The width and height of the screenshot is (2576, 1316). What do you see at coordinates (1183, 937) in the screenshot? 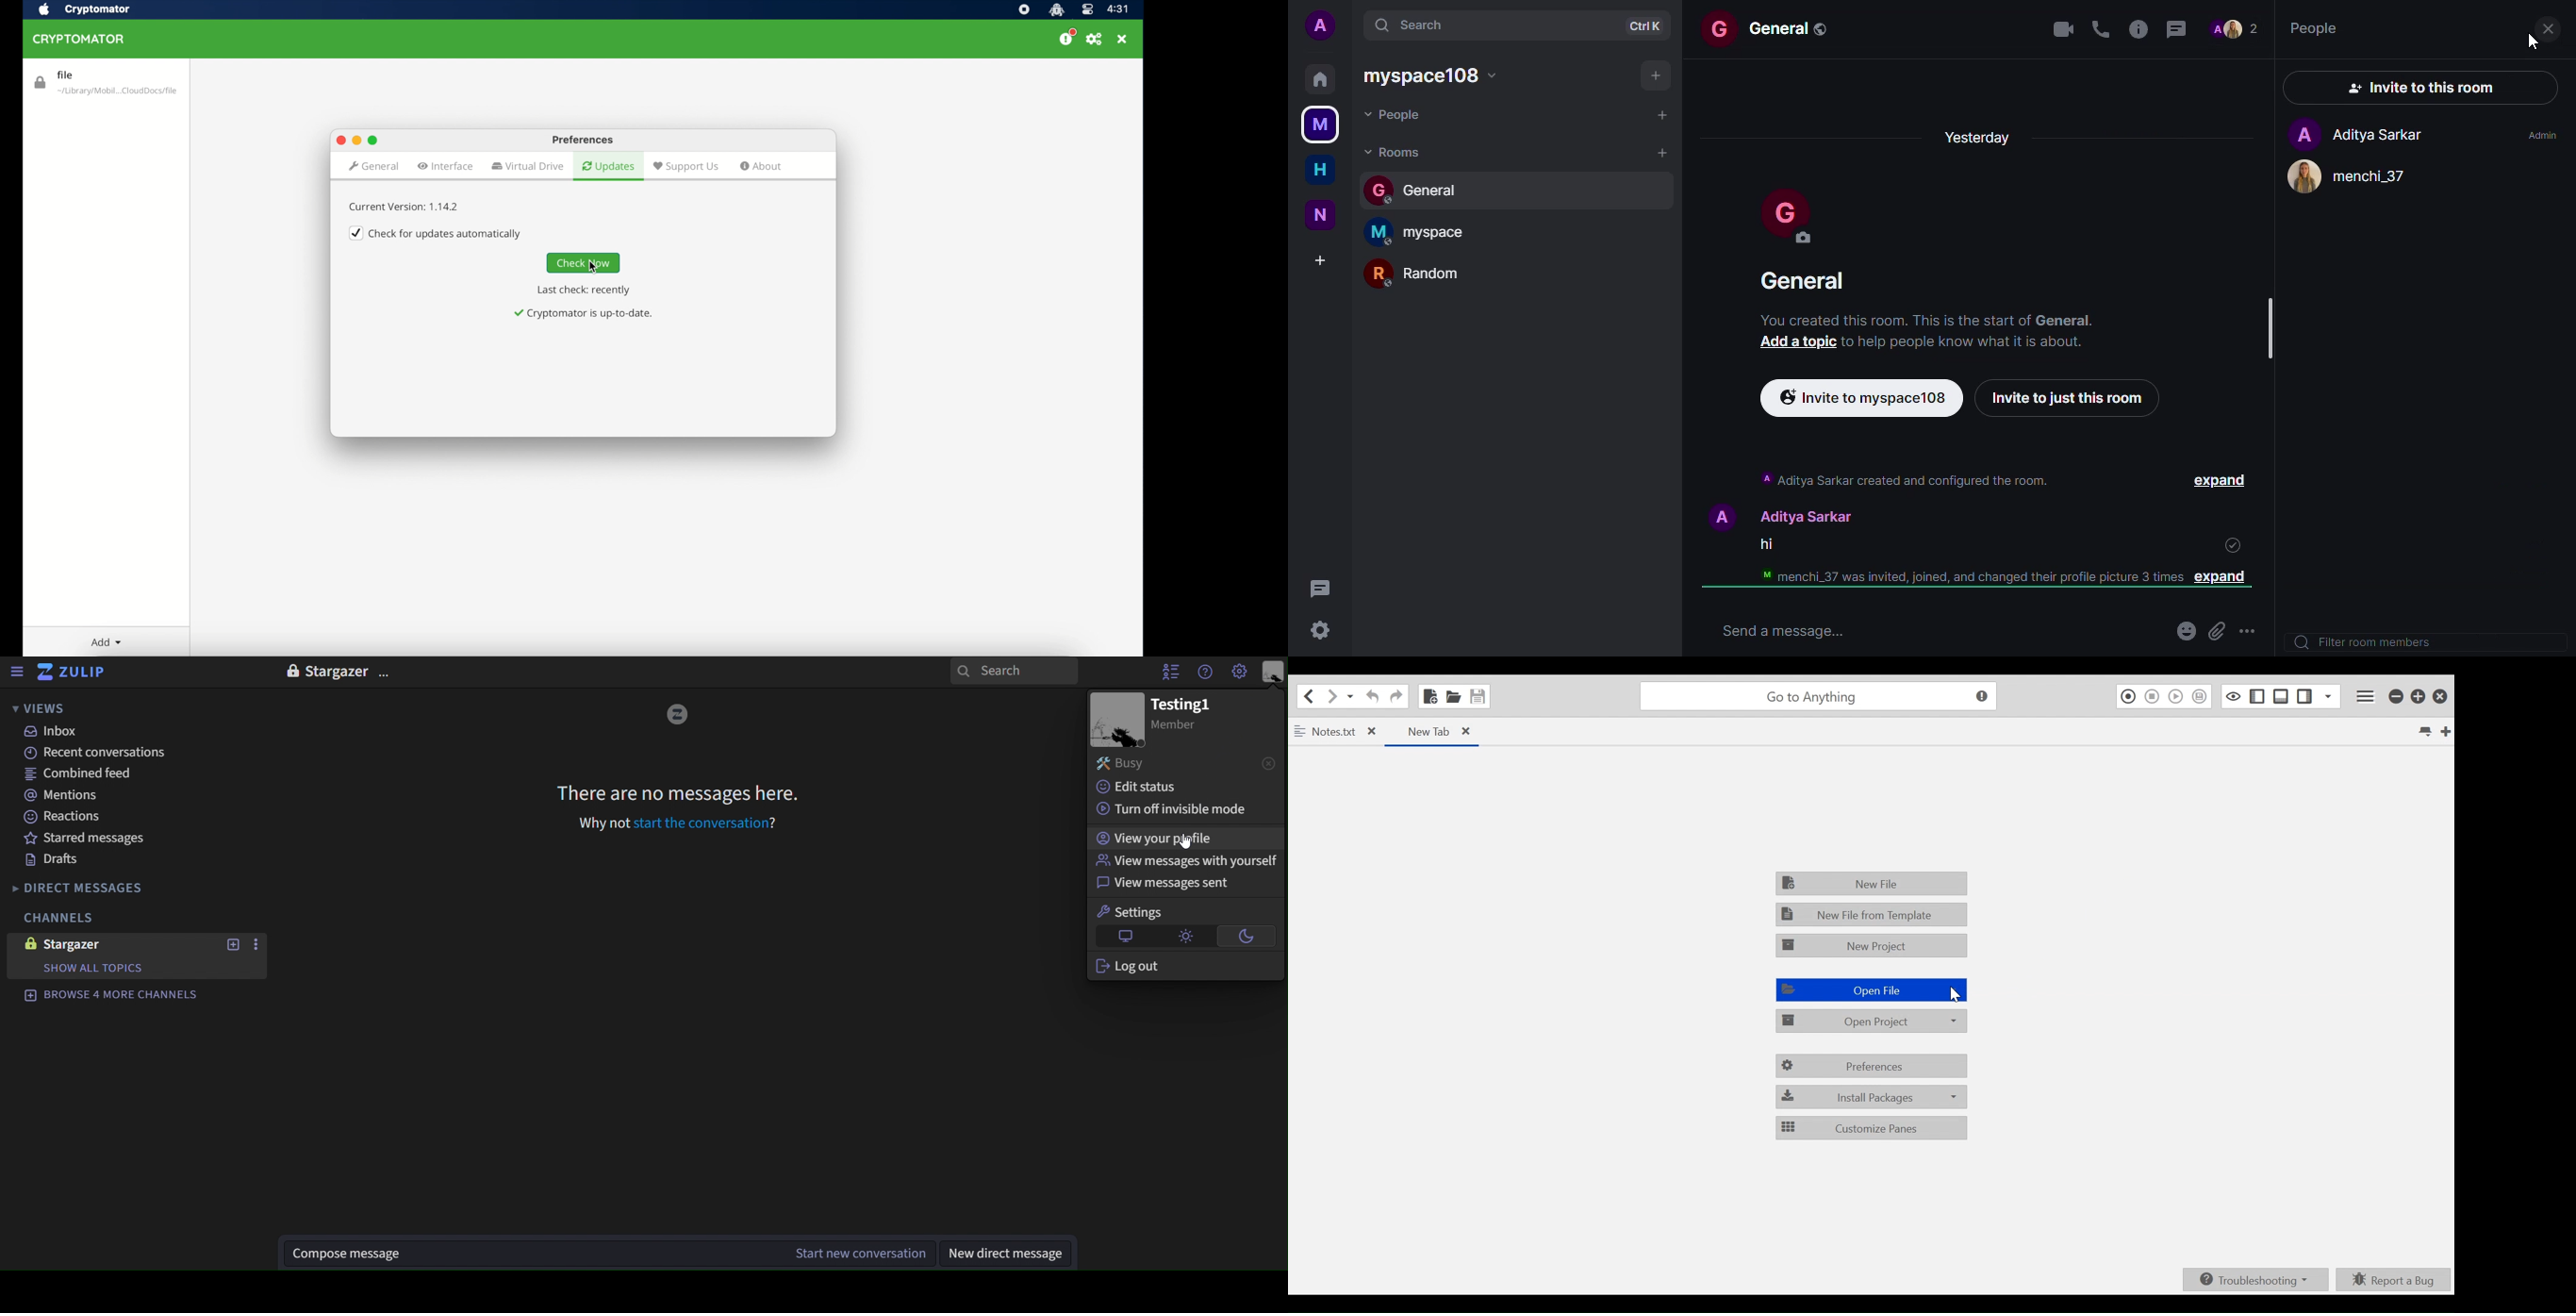
I see `light` at bounding box center [1183, 937].